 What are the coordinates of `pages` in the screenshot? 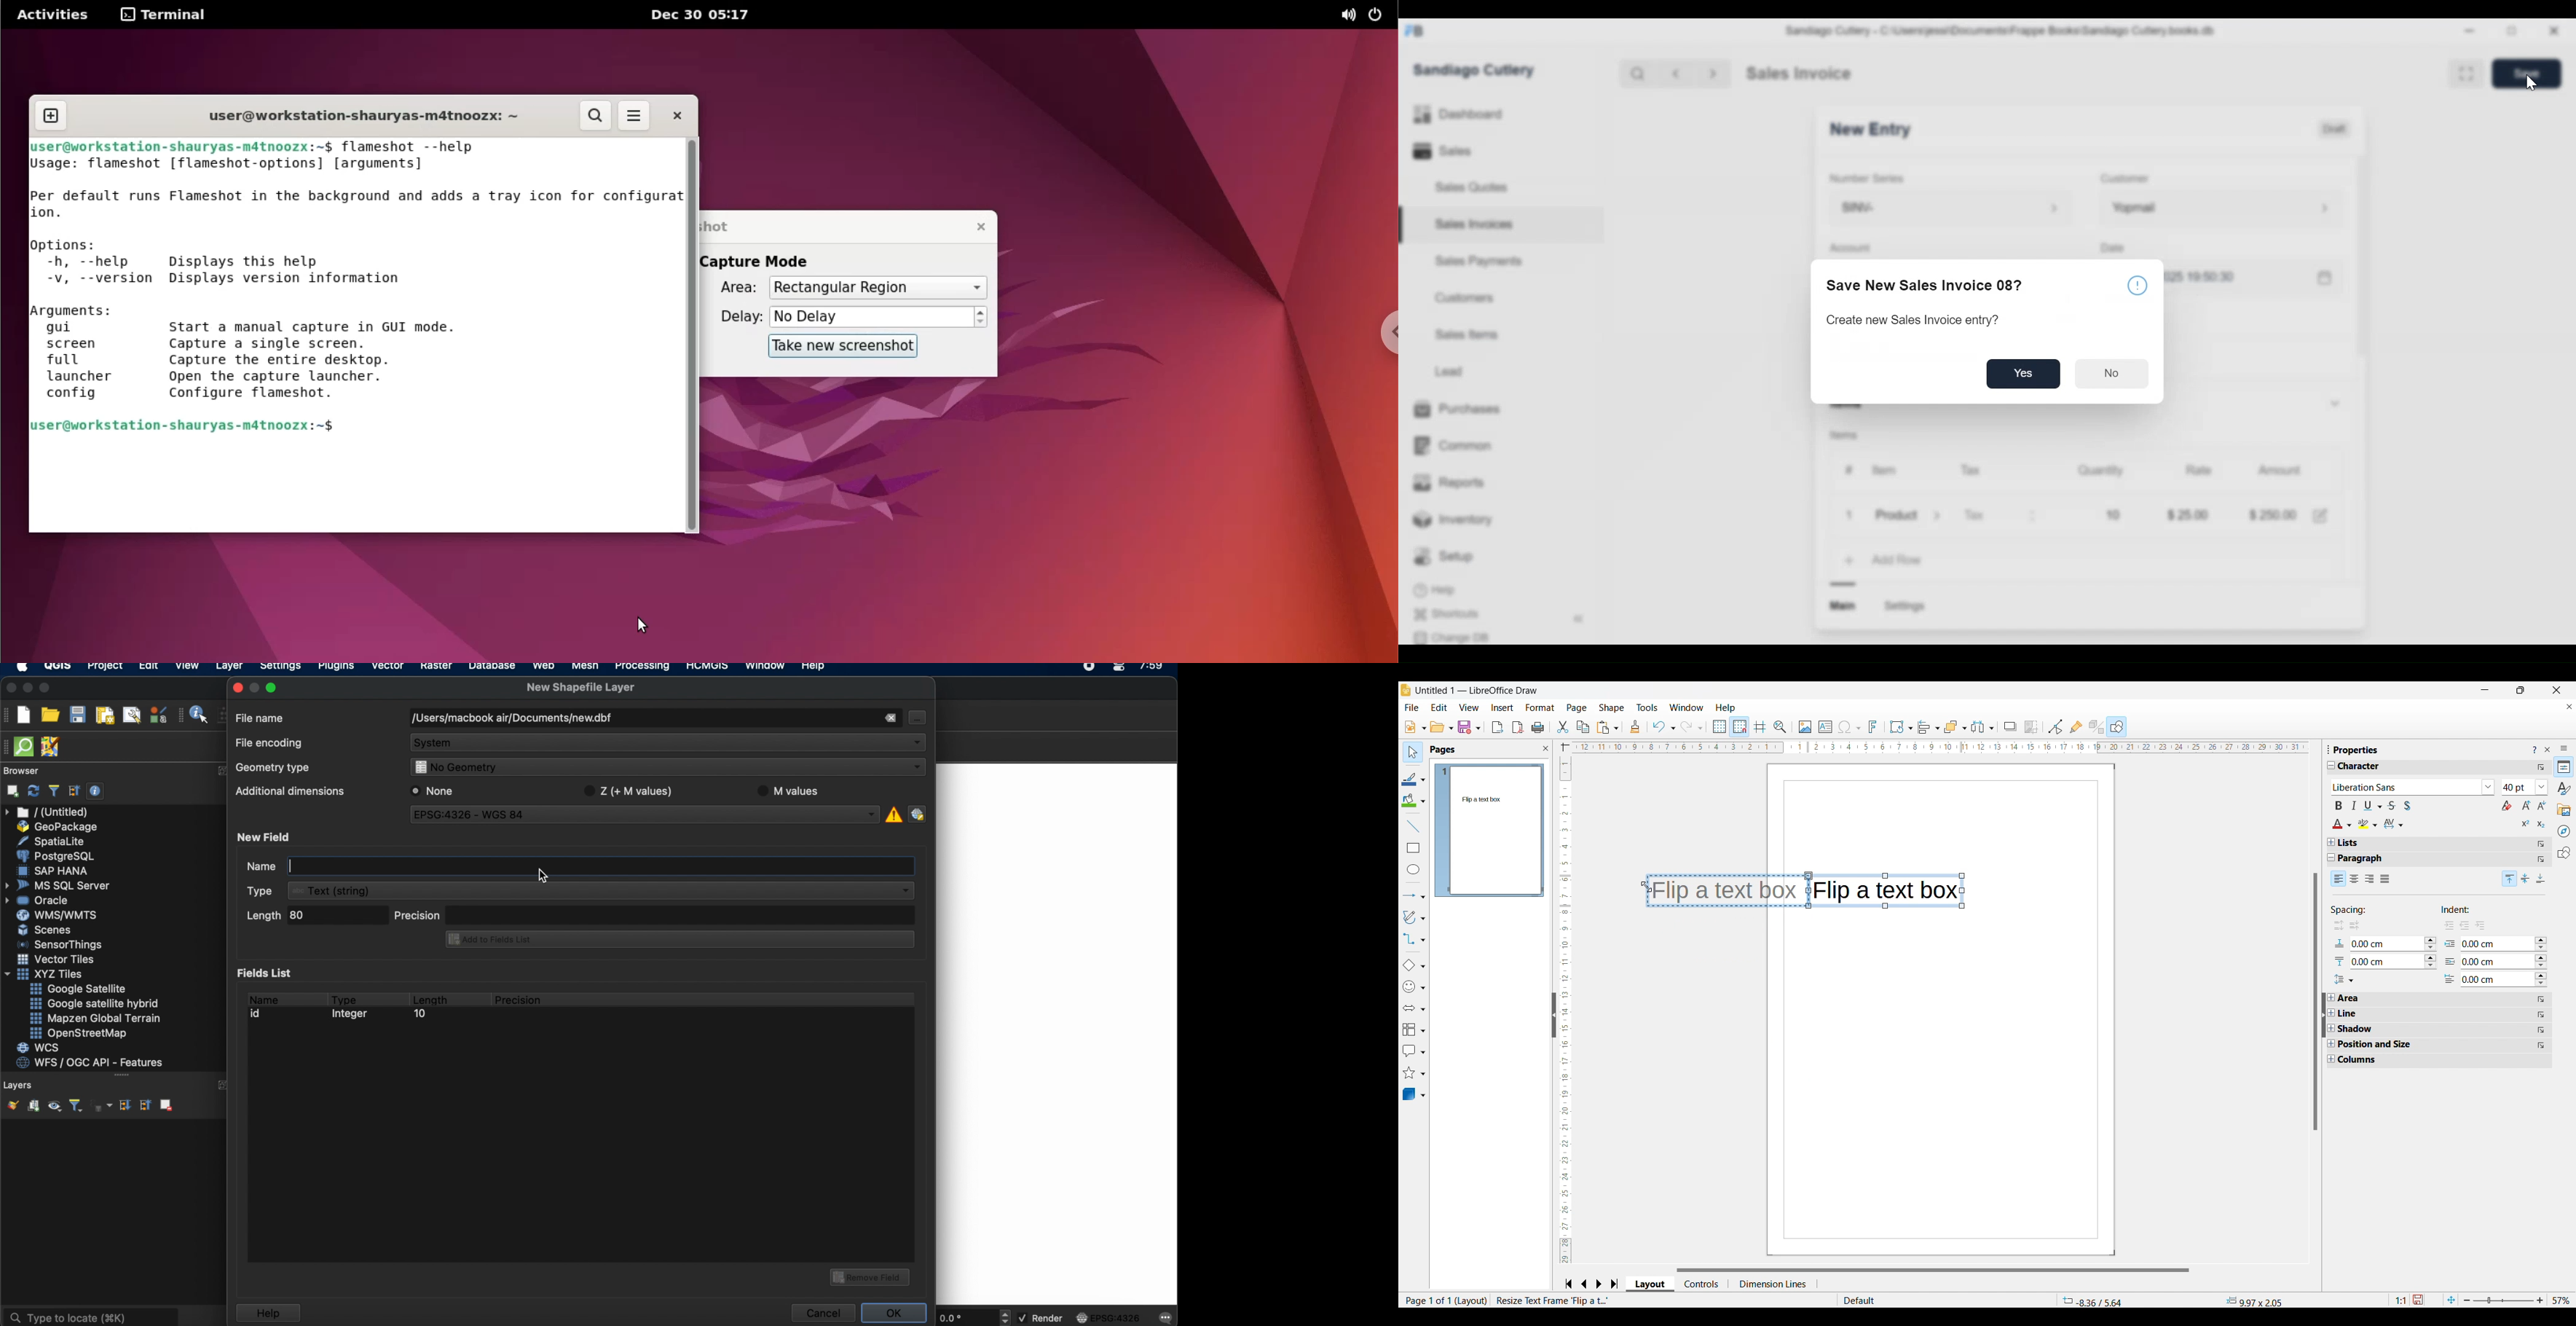 It's located at (1444, 750).